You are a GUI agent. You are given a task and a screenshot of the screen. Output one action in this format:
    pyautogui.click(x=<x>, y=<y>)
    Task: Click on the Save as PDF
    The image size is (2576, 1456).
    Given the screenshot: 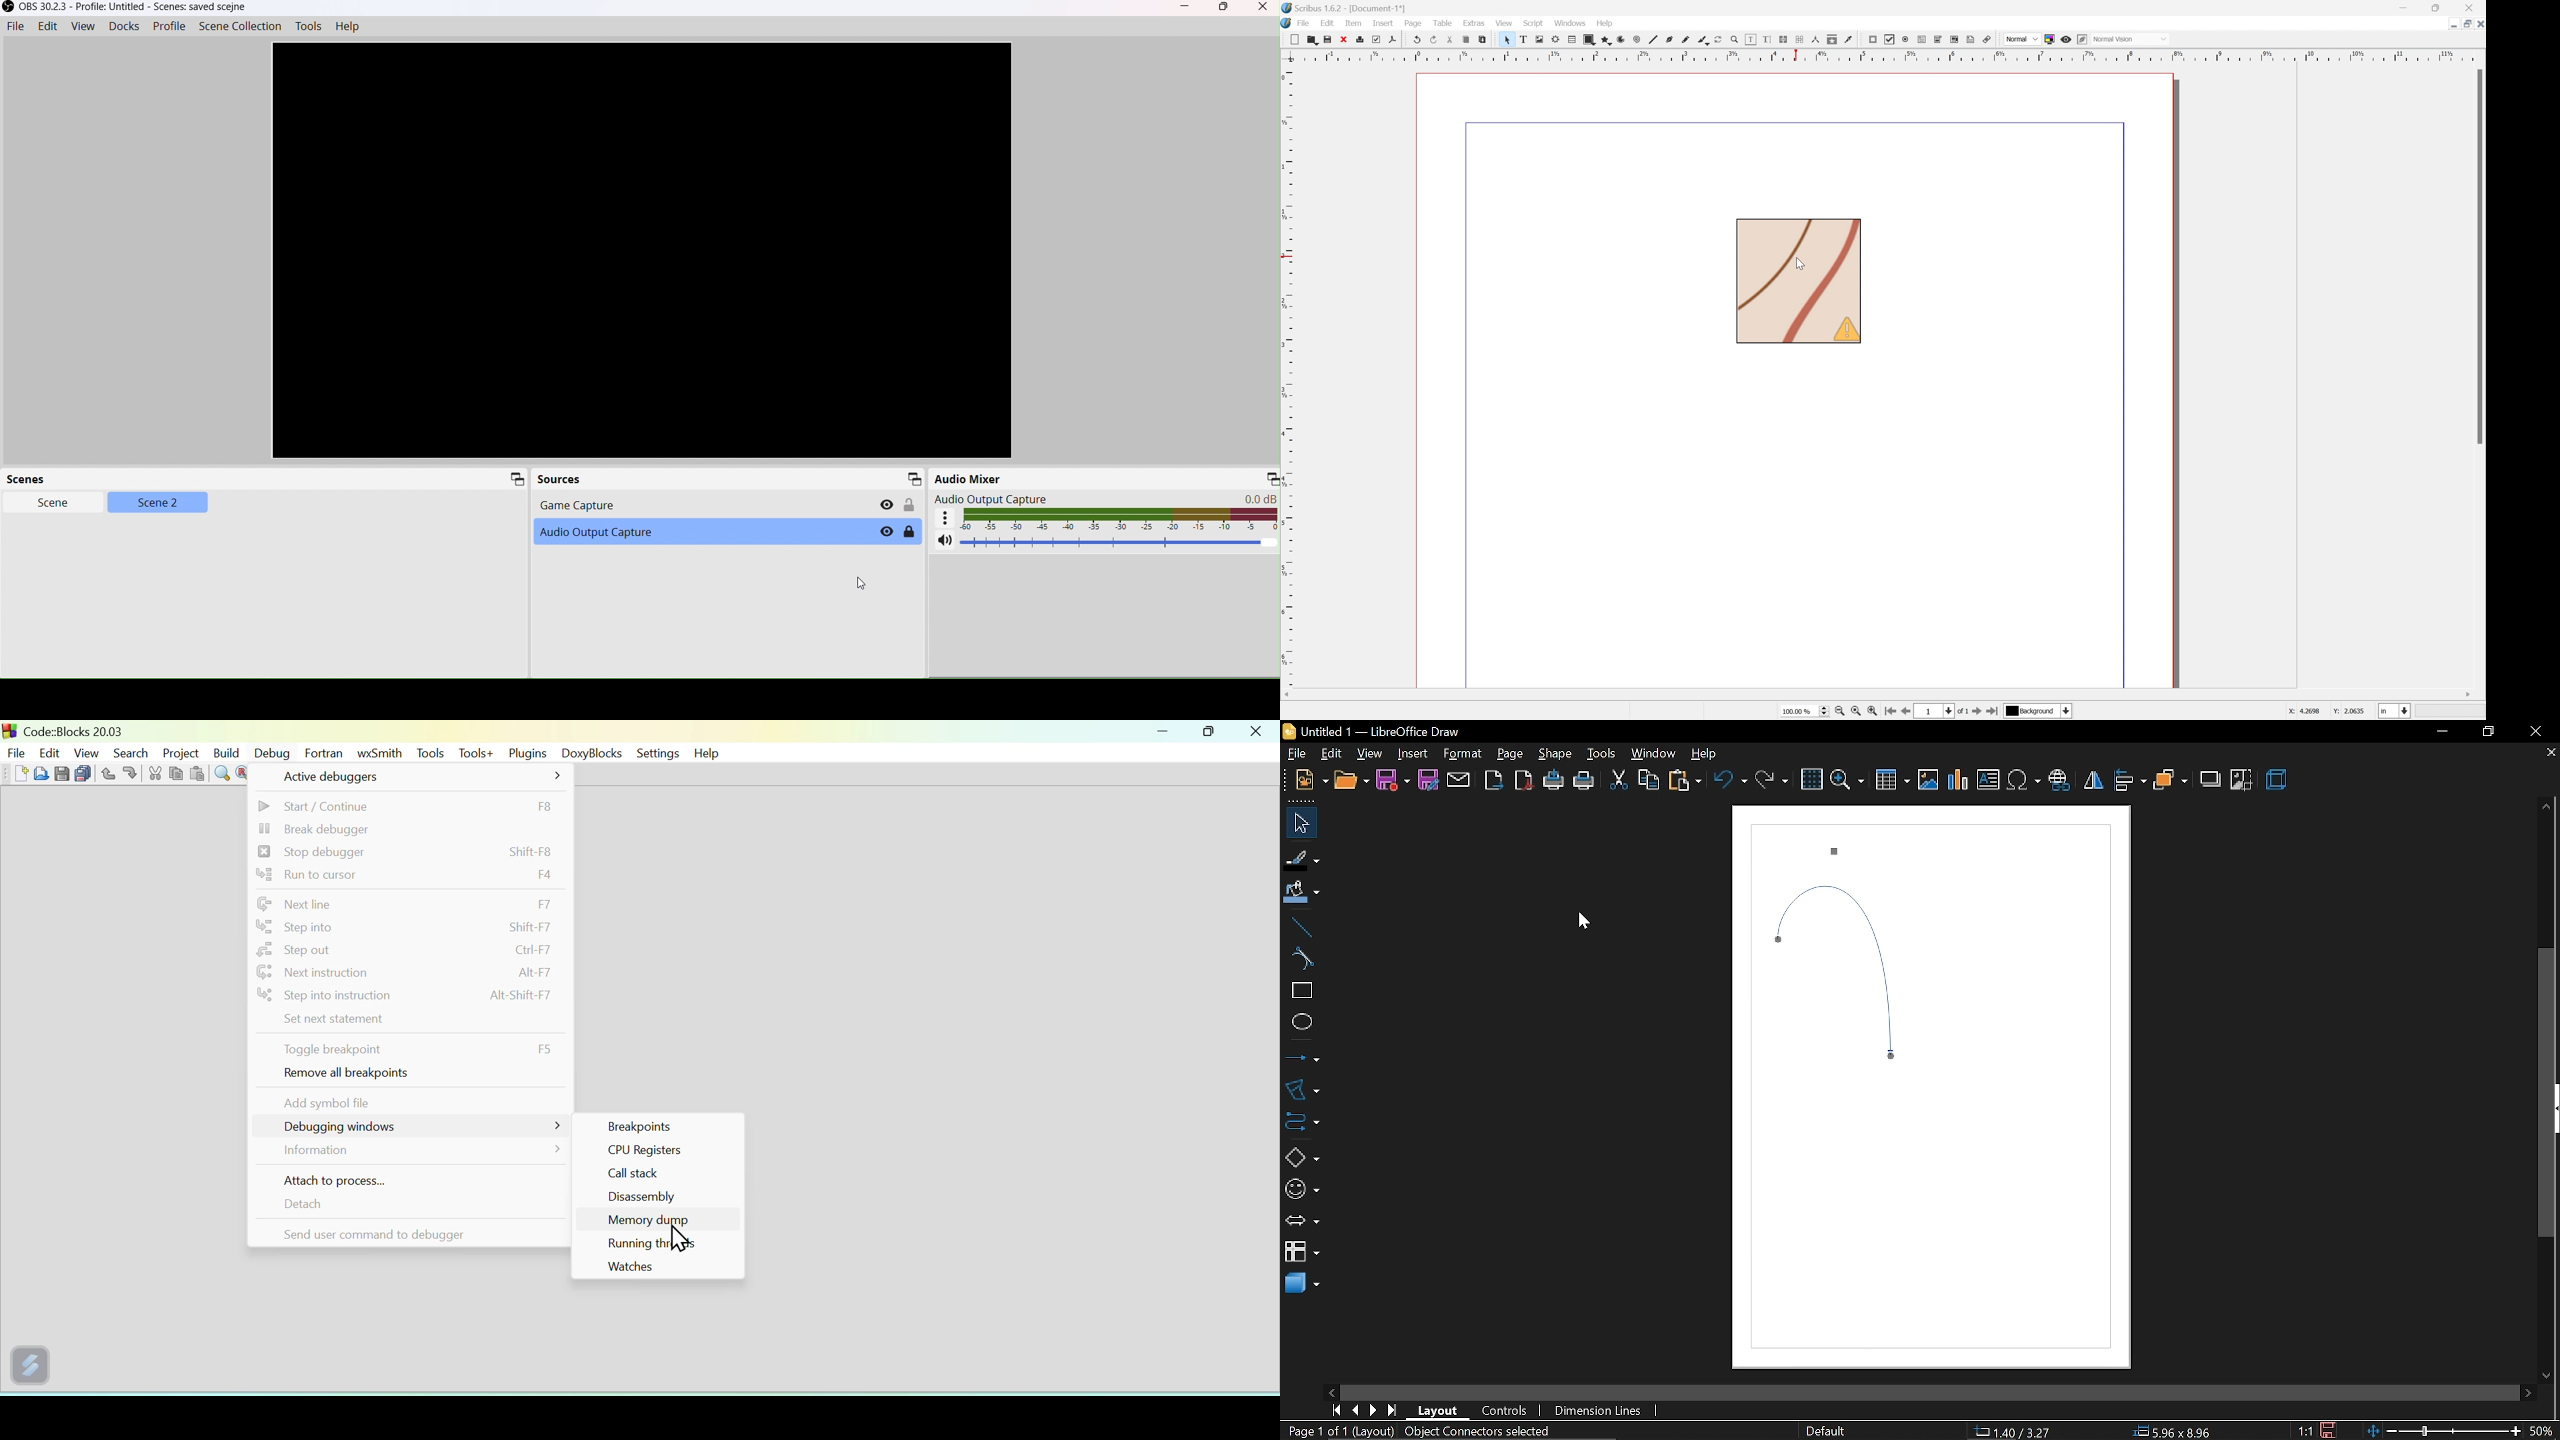 What is the action you would take?
    pyautogui.click(x=1397, y=40)
    